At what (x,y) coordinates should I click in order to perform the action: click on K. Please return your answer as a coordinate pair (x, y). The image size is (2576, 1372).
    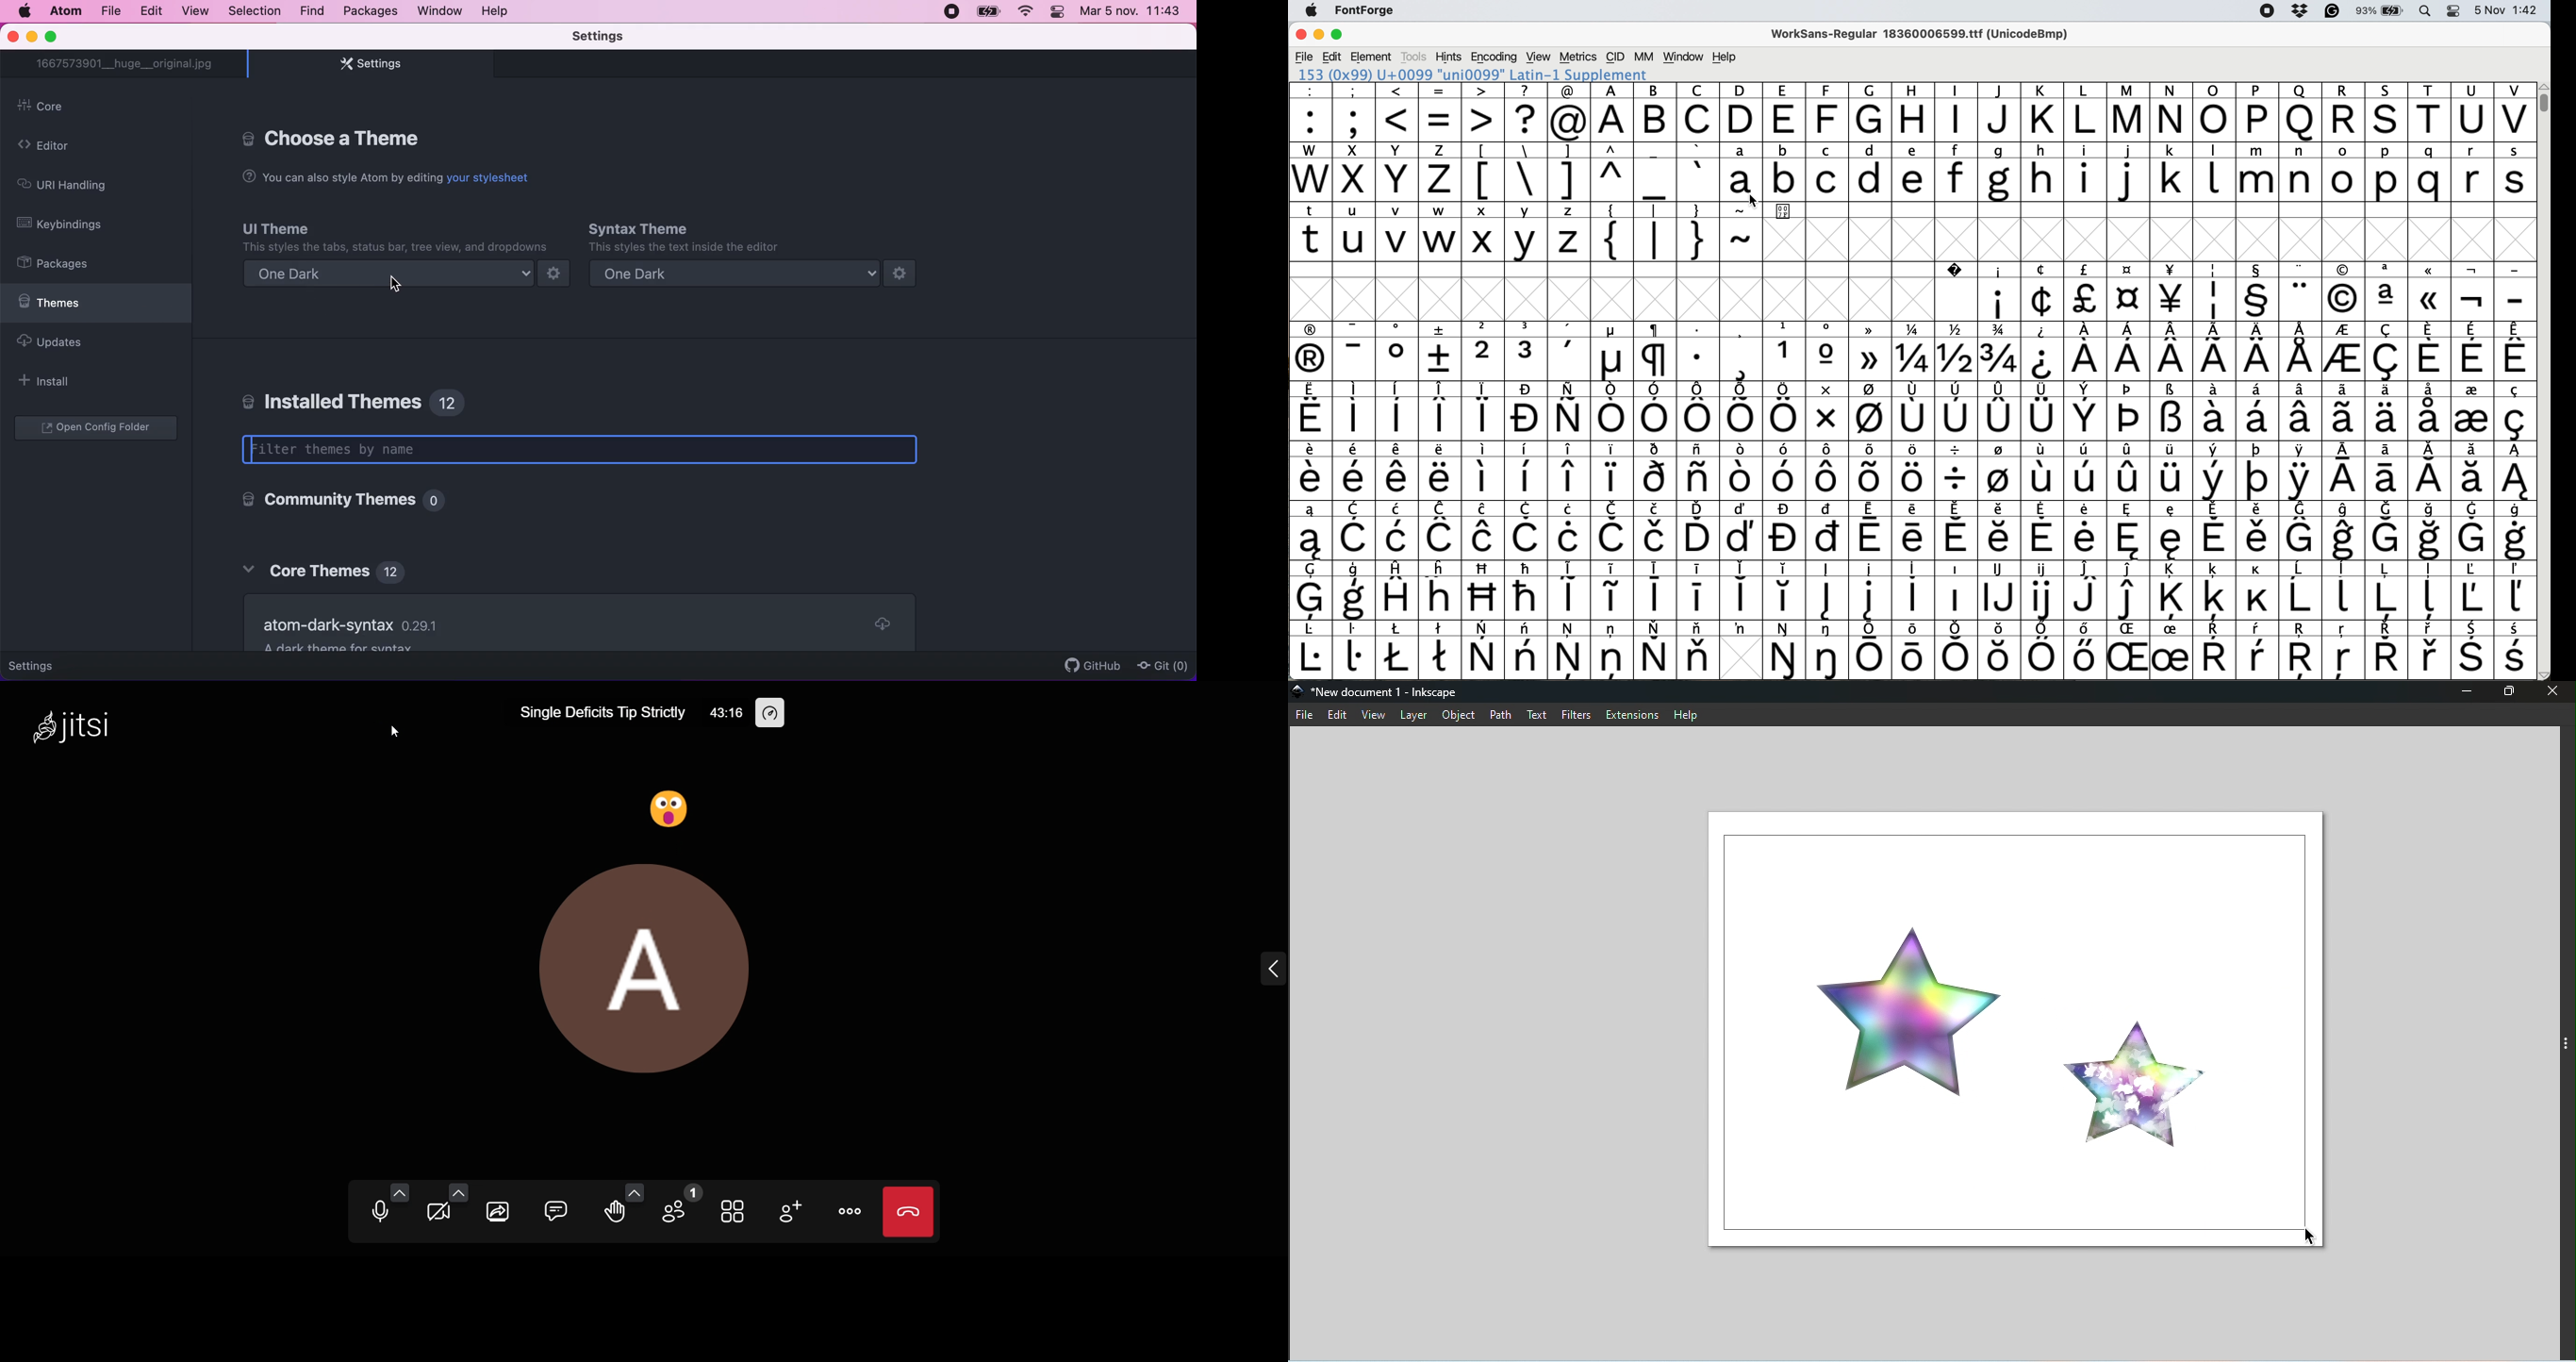
    Looking at the image, I should click on (2043, 112).